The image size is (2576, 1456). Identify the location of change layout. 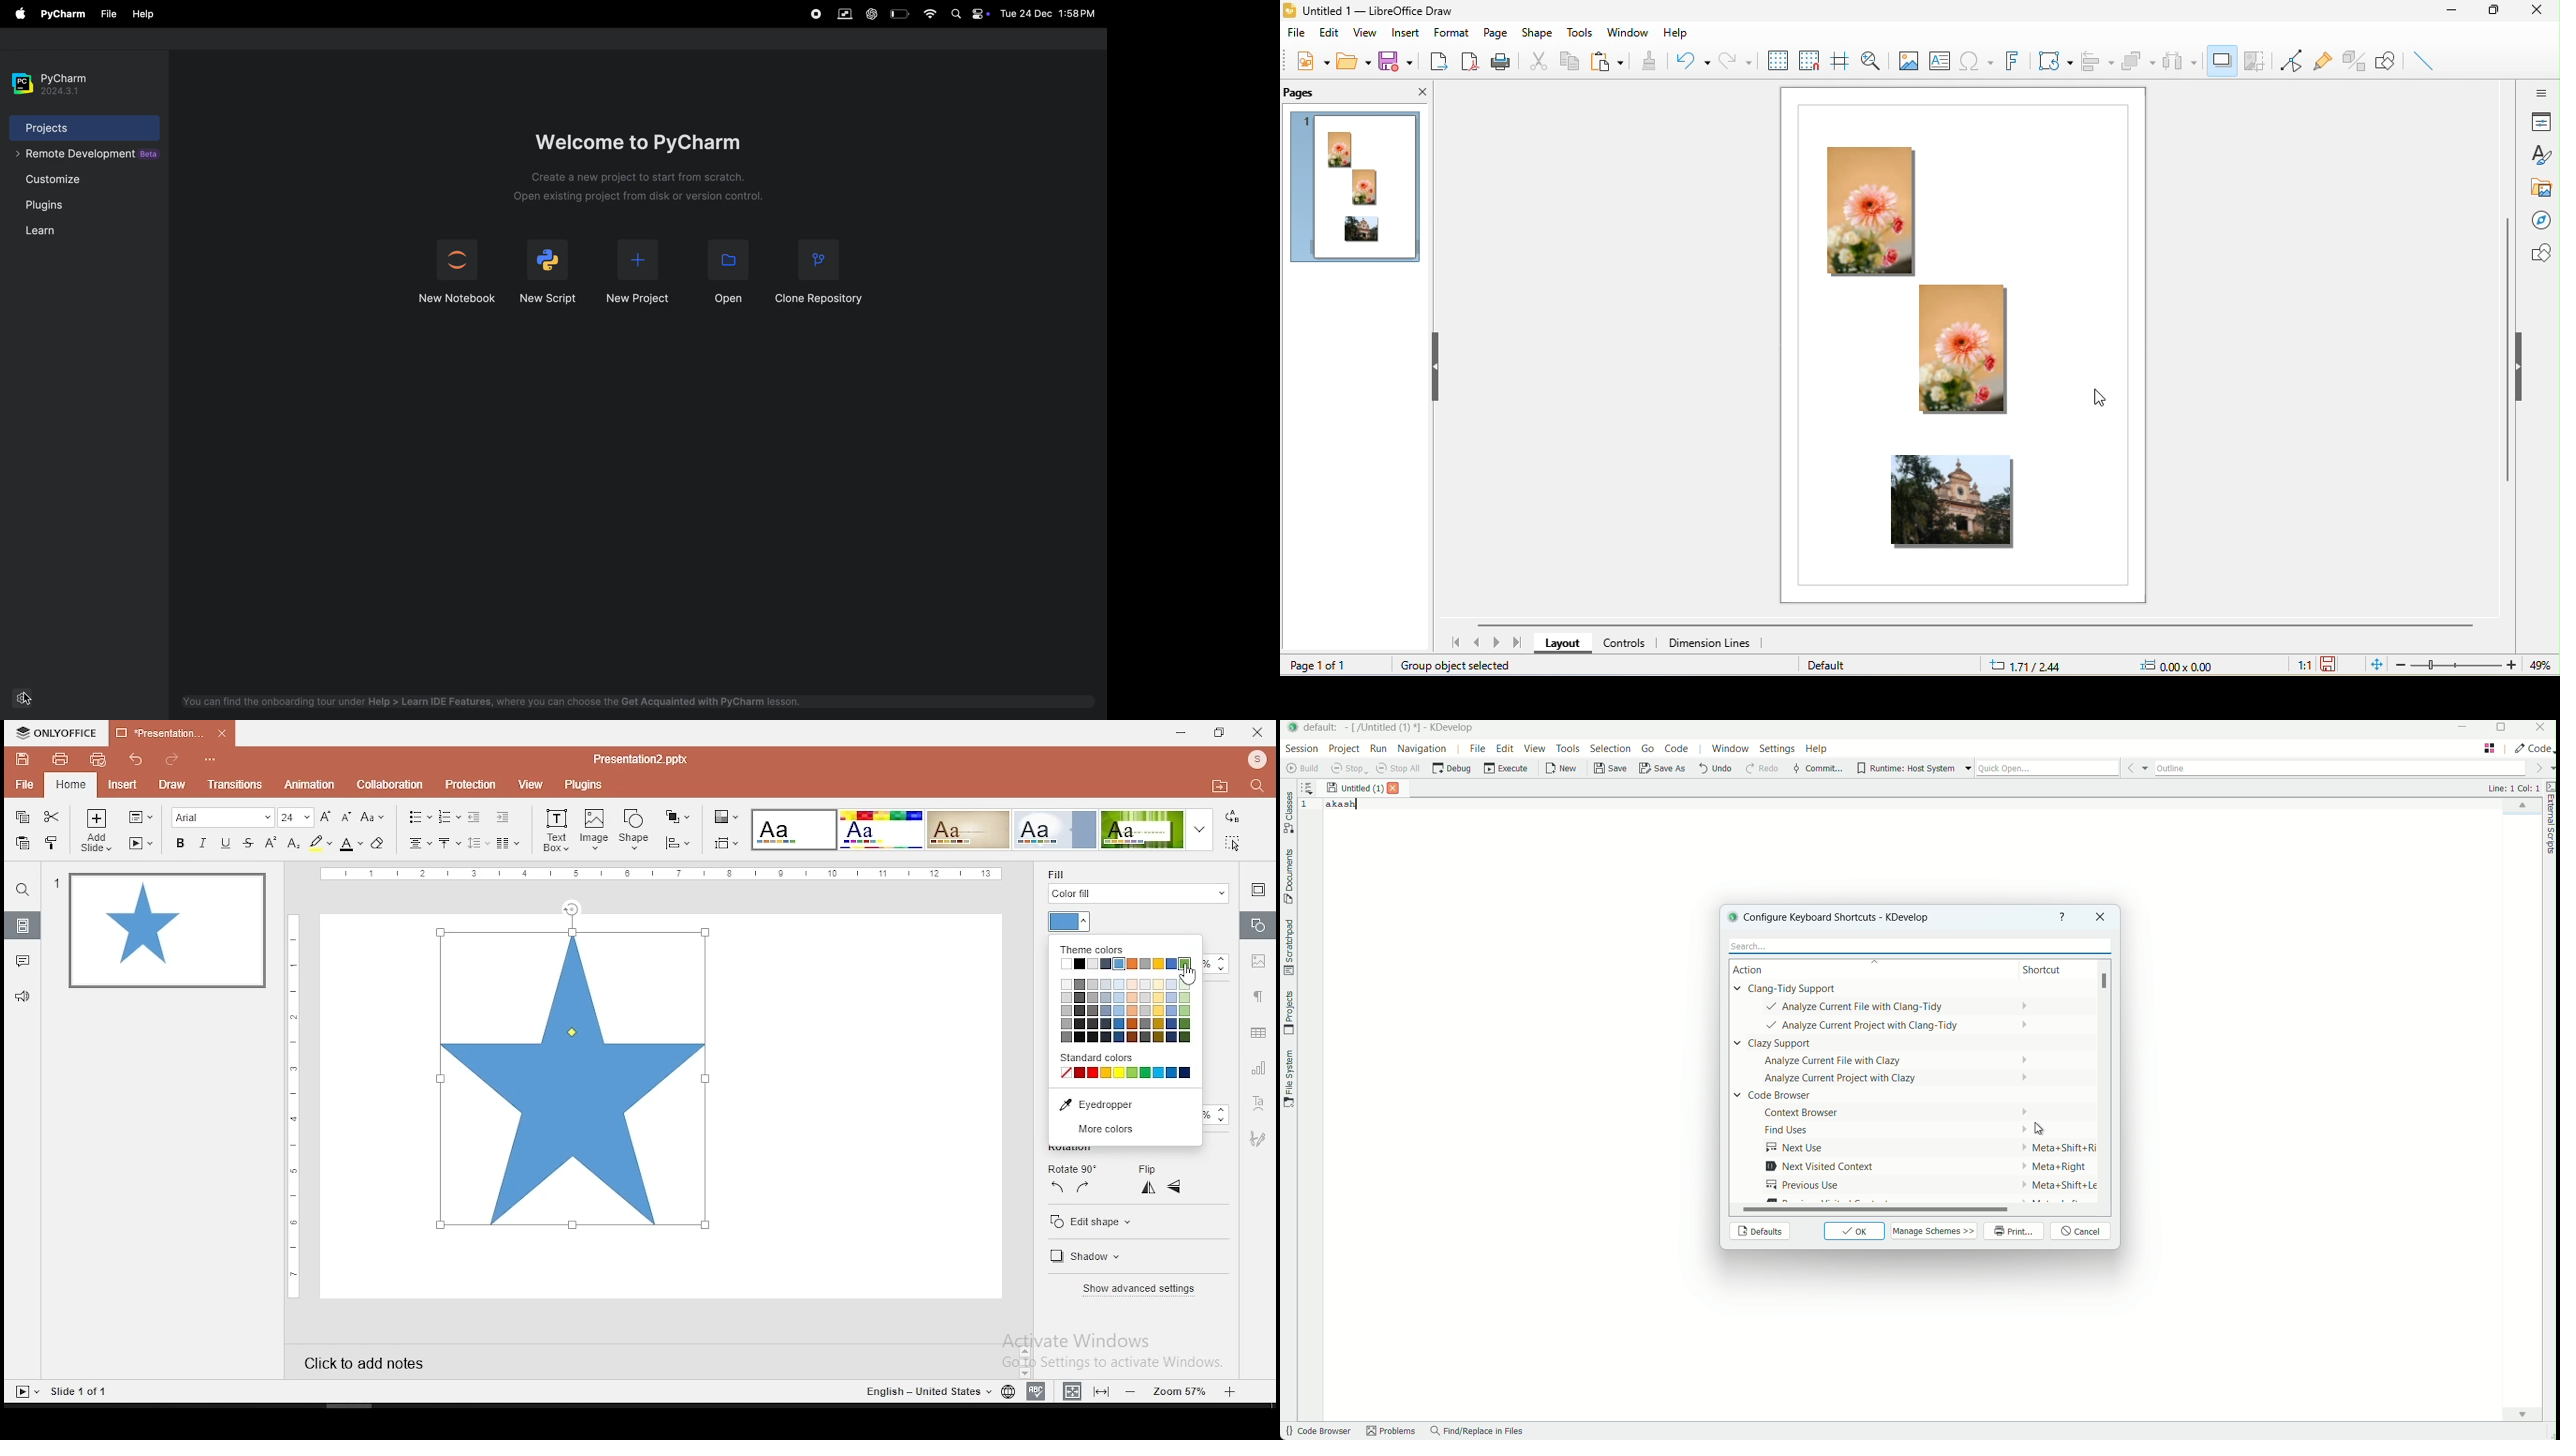
(2489, 748).